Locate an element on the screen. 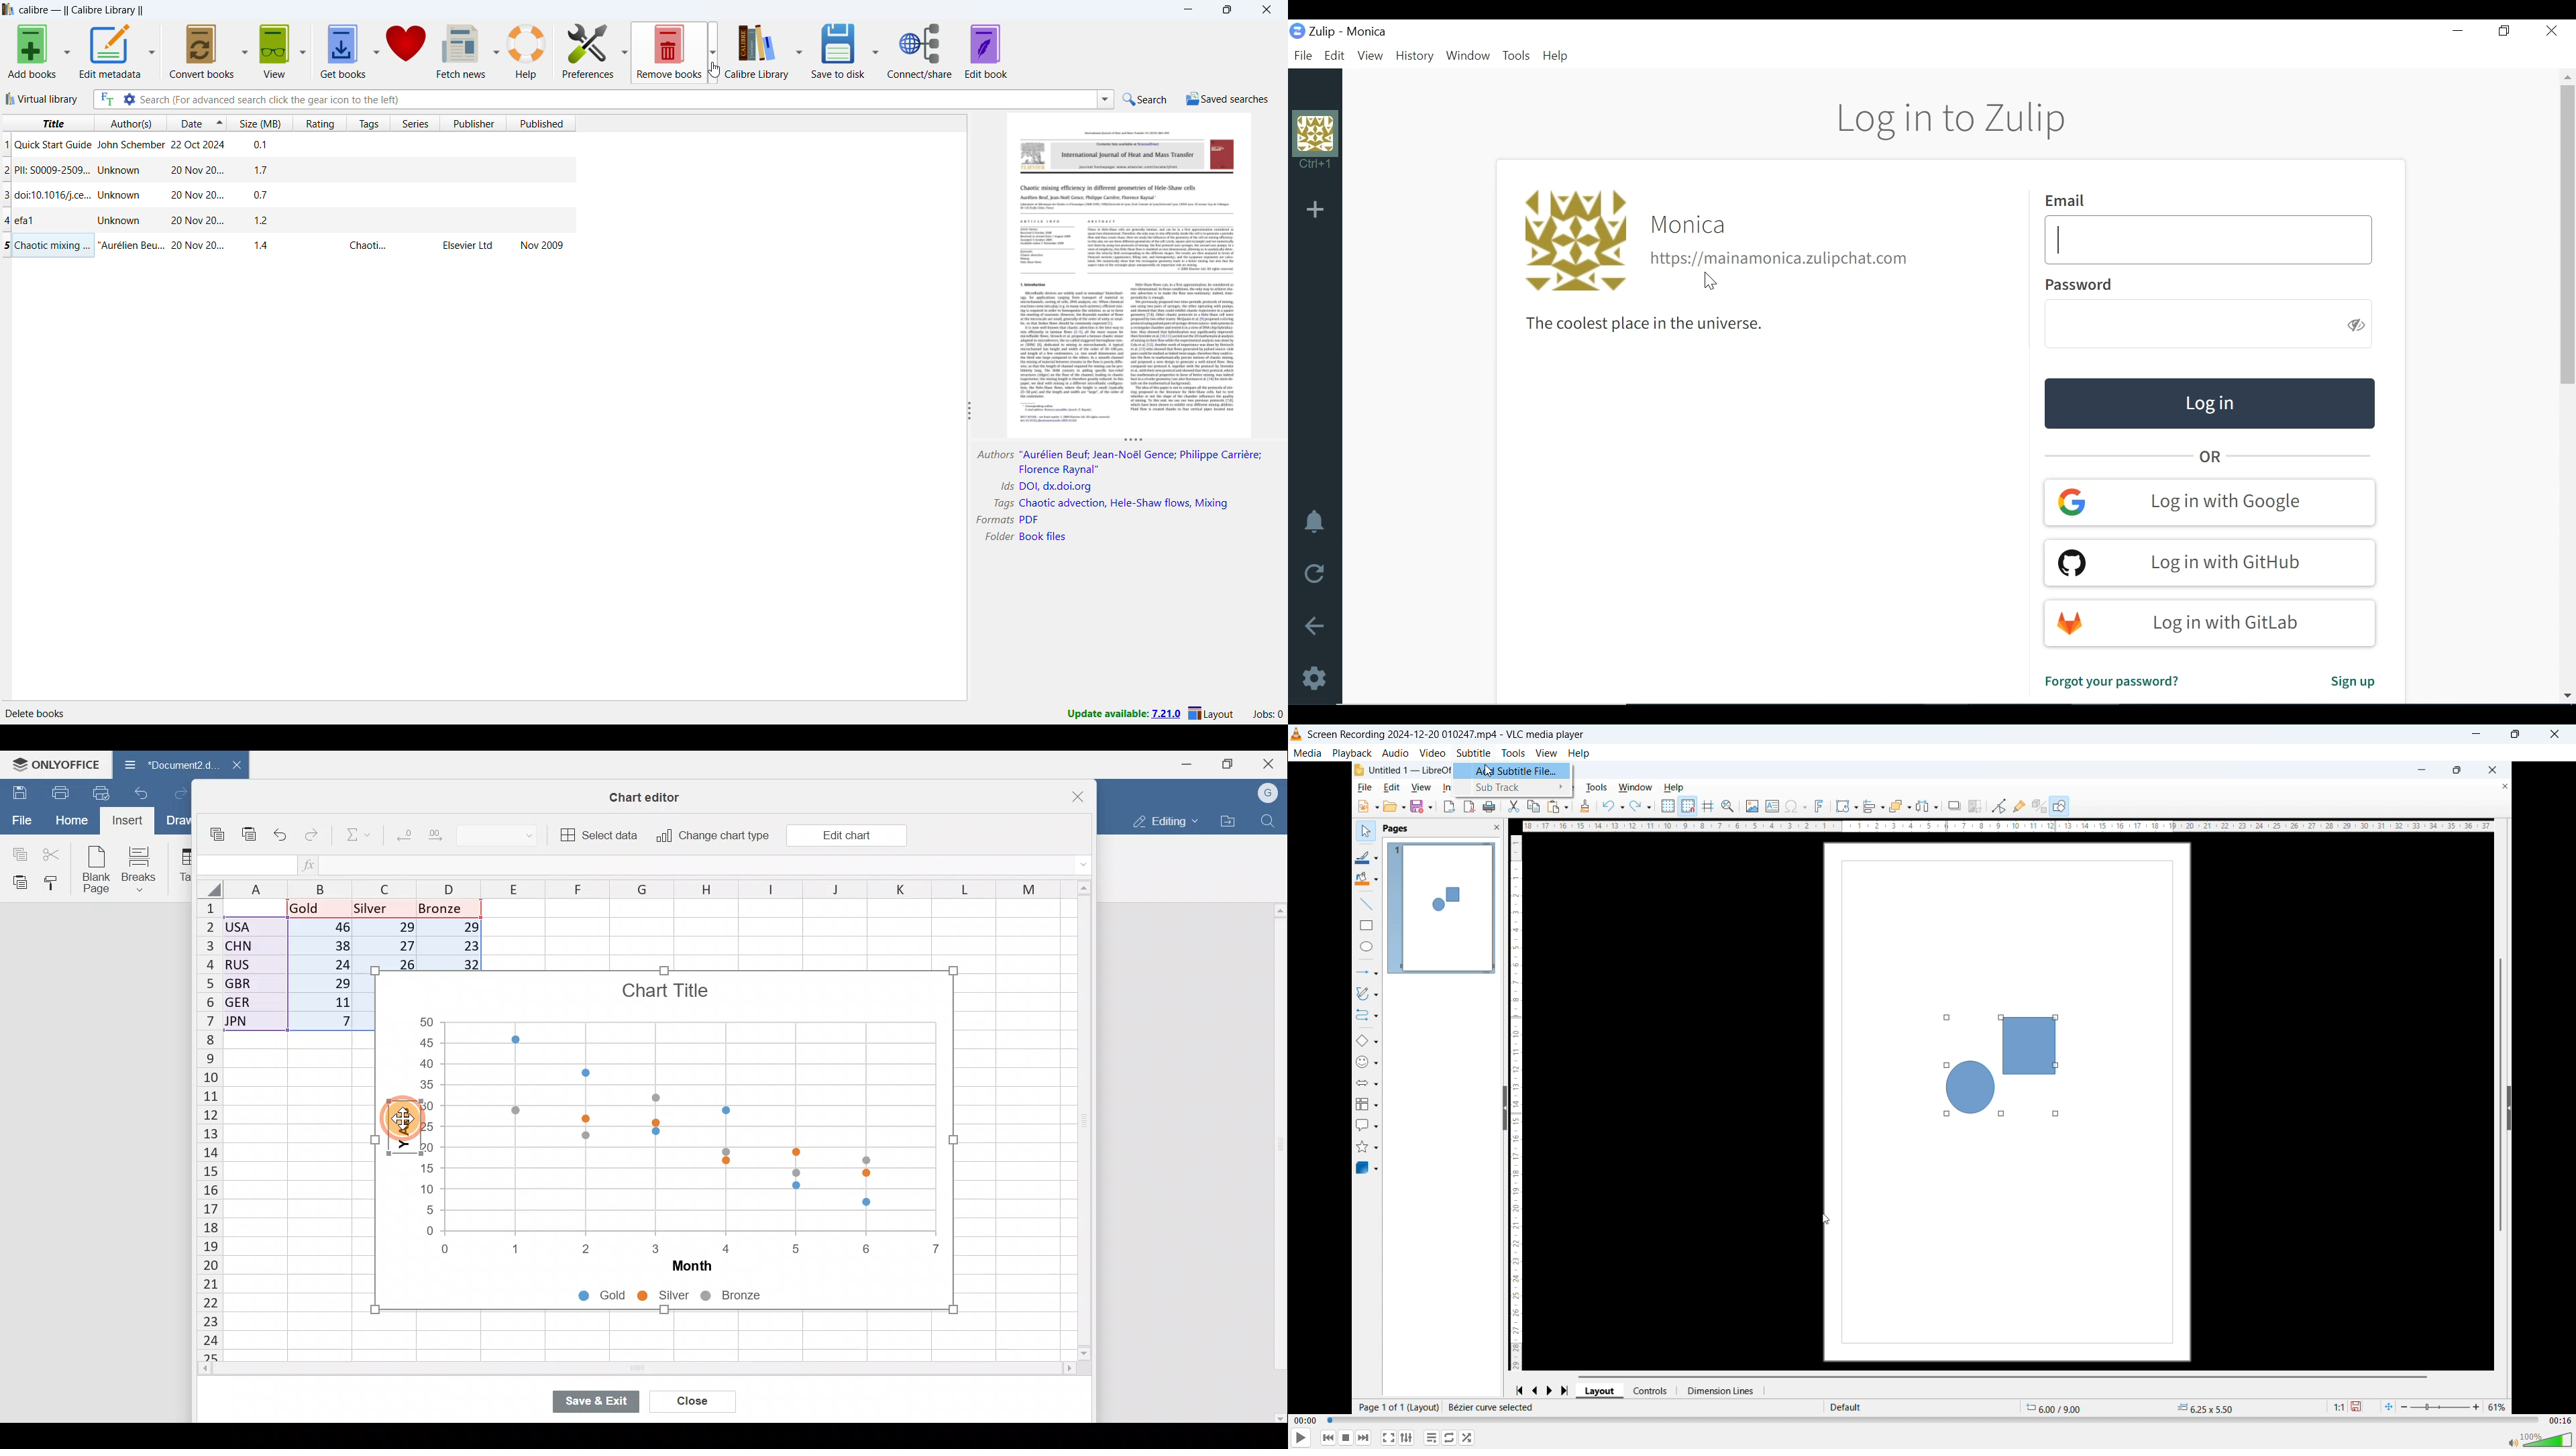  Account name is located at coordinates (1269, 792).